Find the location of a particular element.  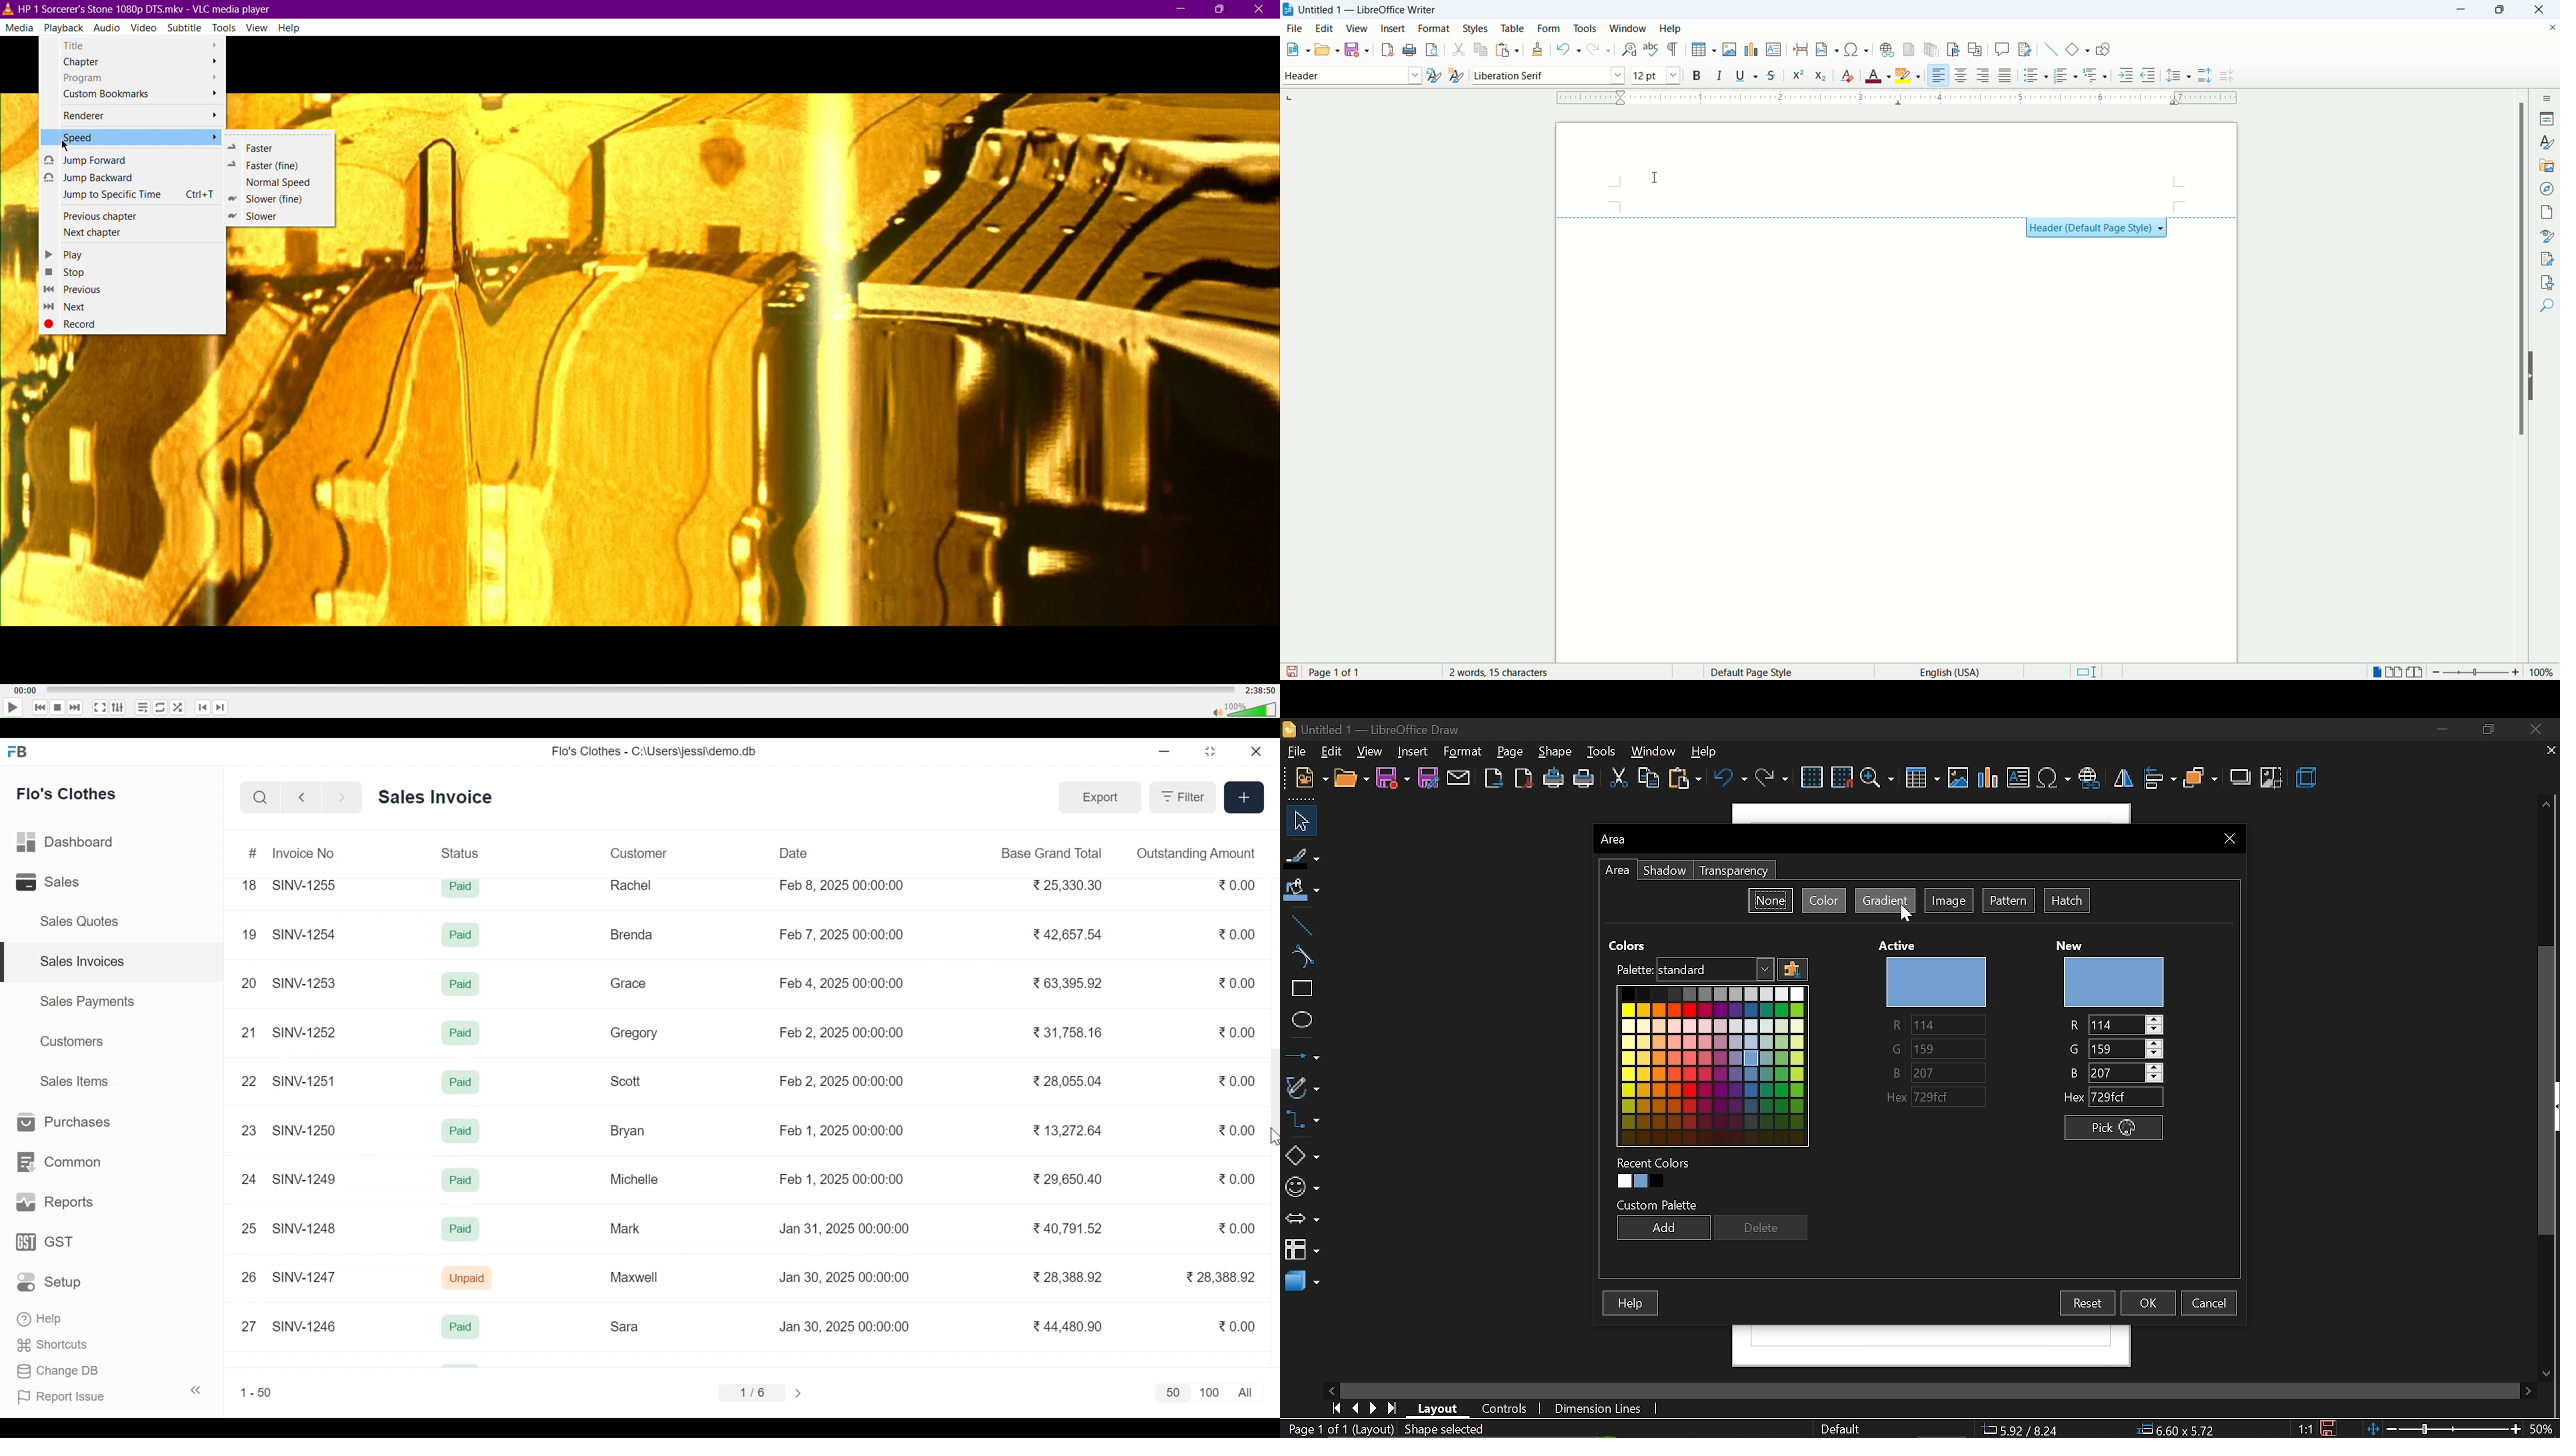

unordered list is located at coordinates (2028, 77).